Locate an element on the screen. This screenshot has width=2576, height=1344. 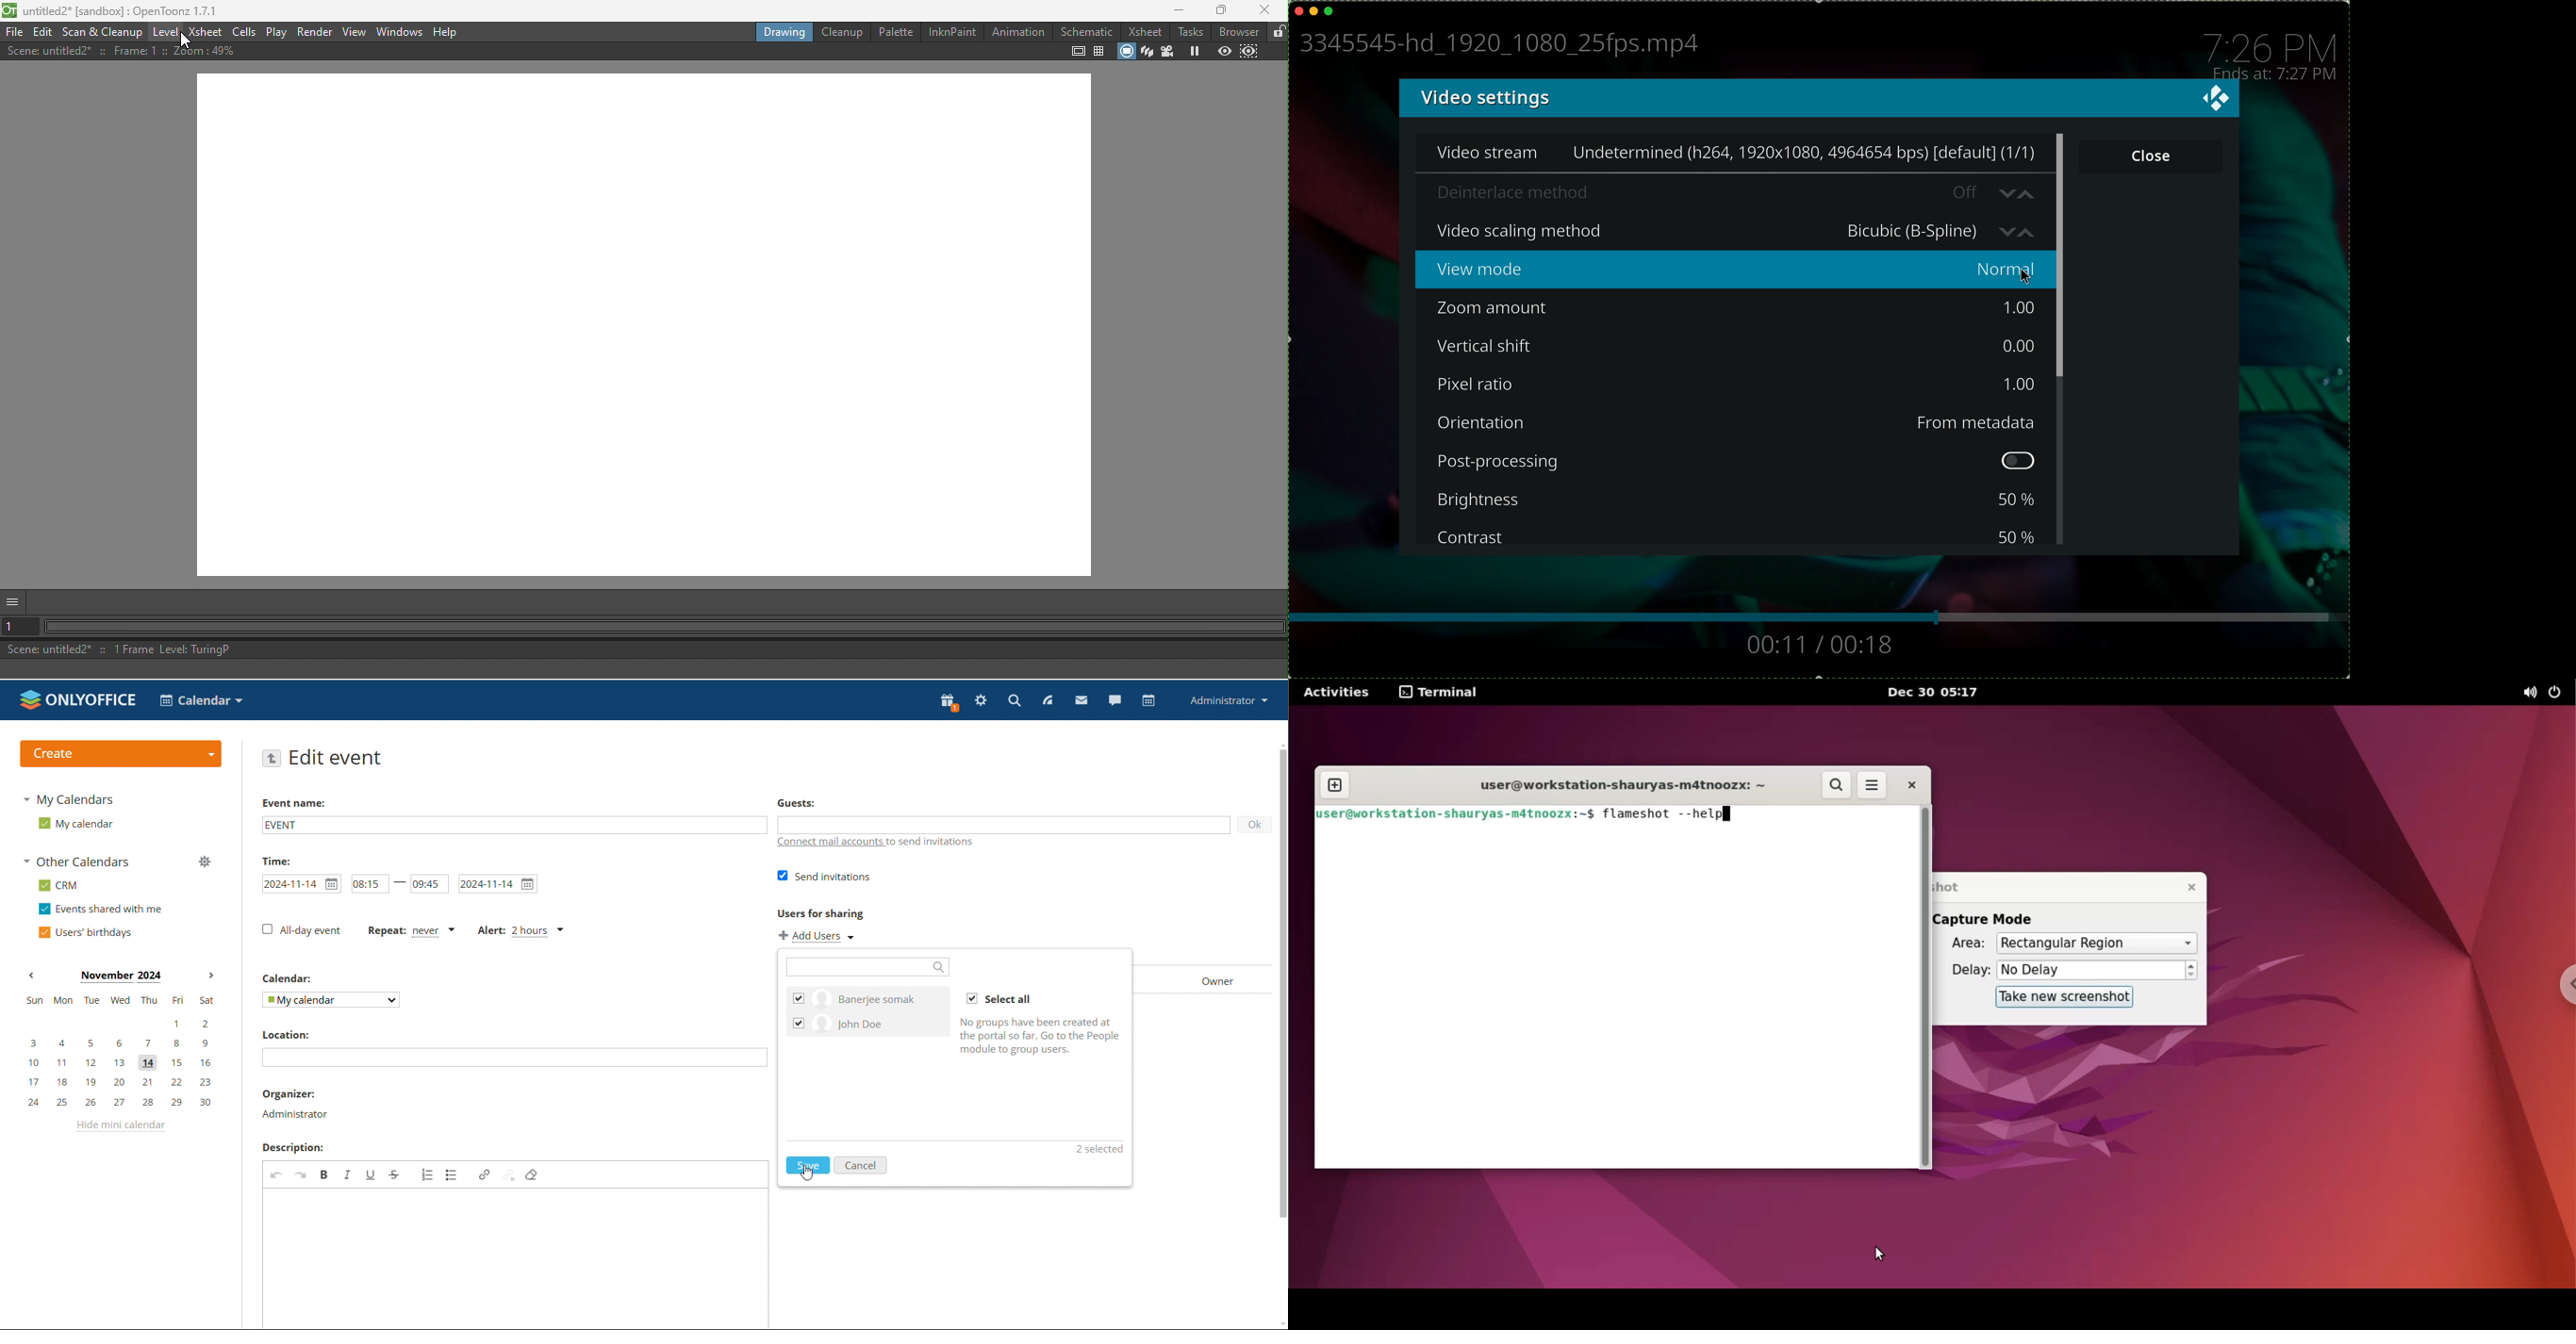
Tasks is located at coordinates (1191, 31).